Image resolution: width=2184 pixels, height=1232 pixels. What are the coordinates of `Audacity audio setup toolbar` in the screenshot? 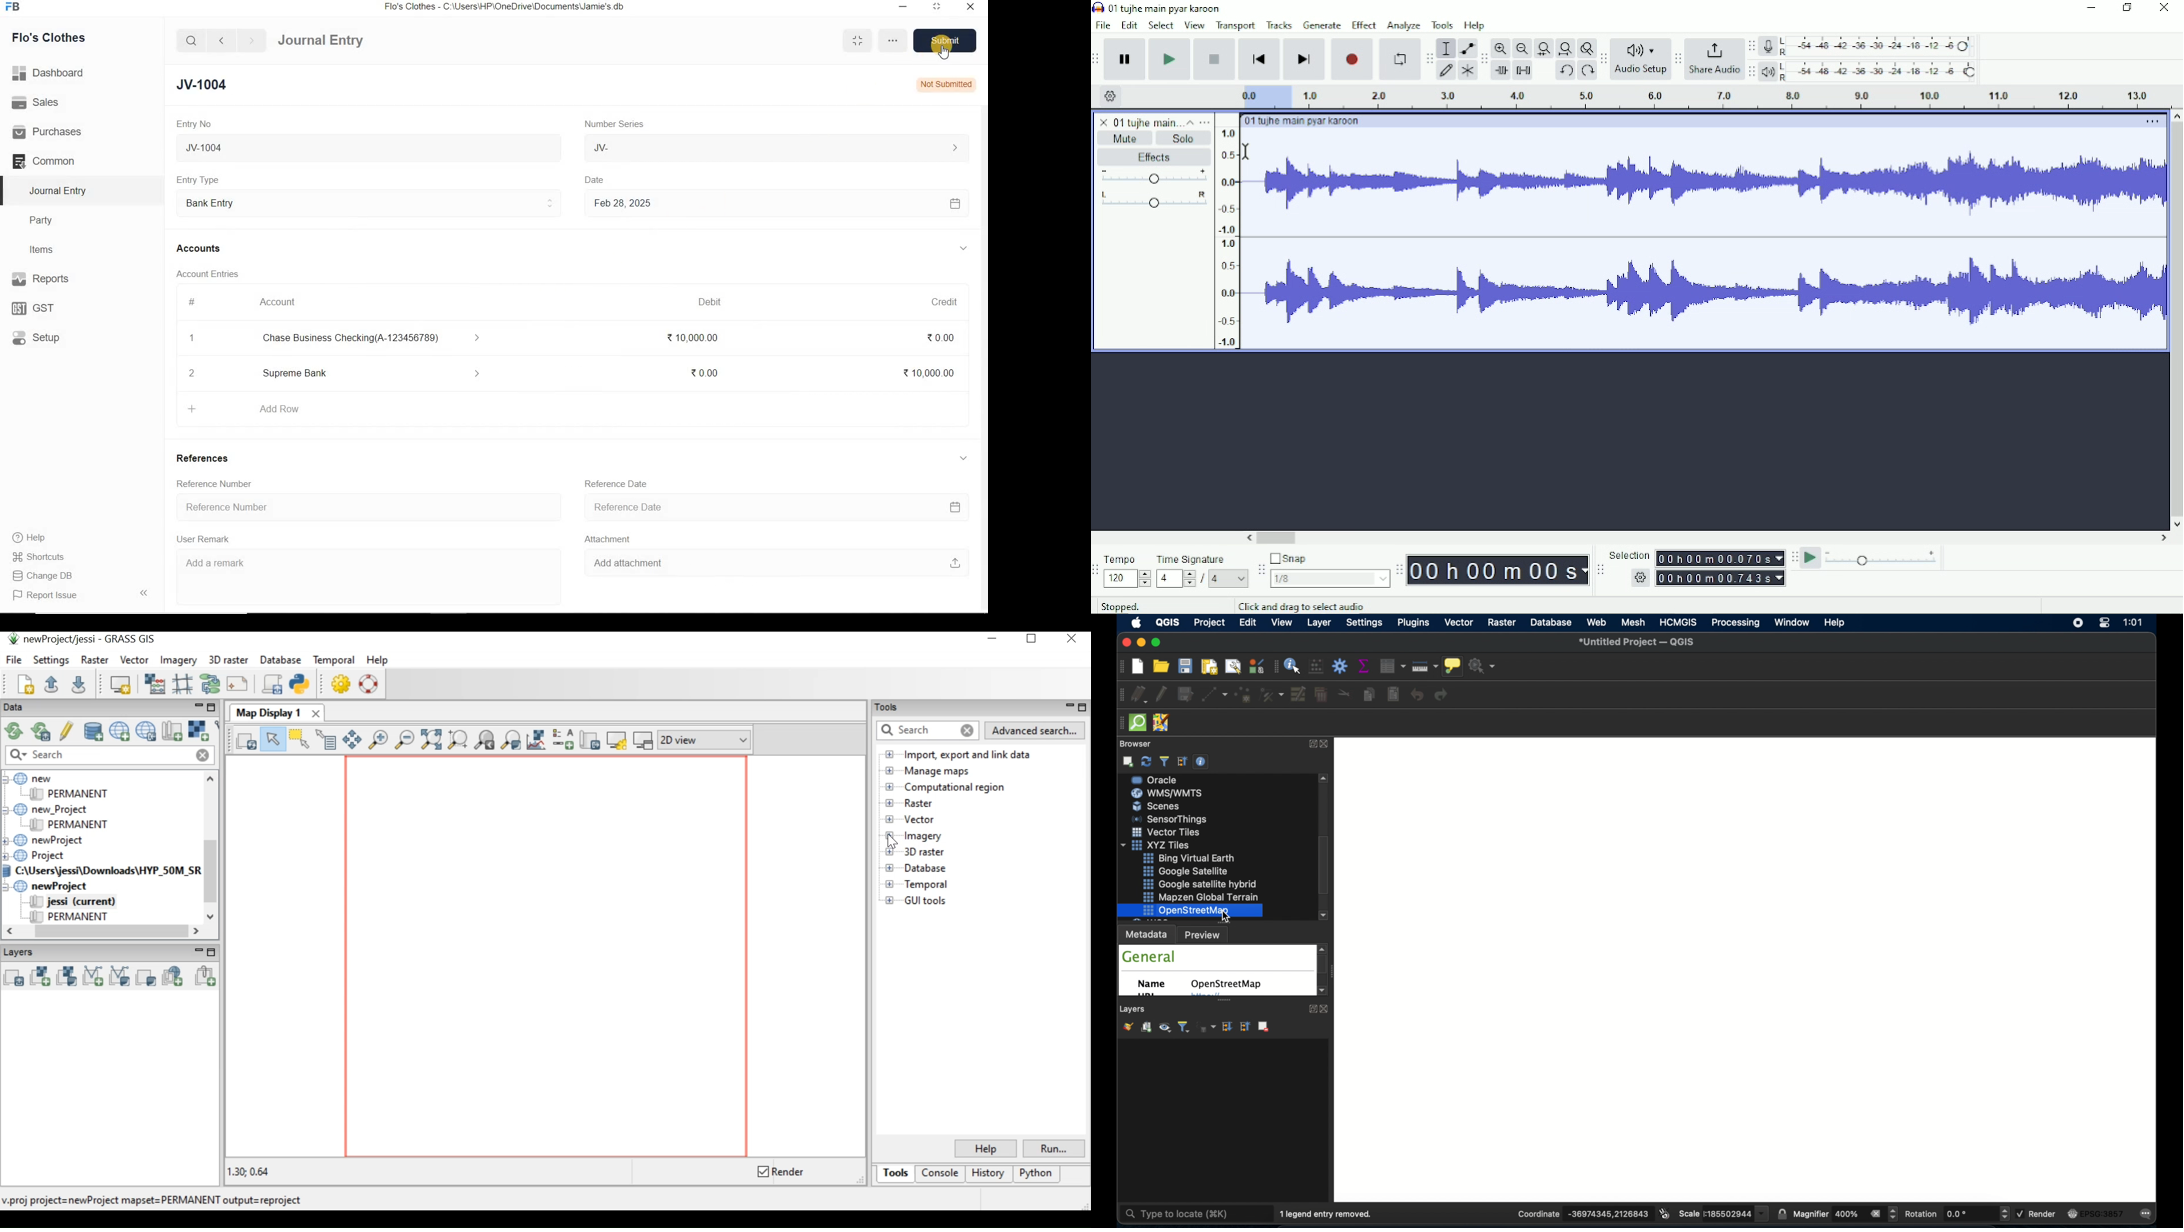 It's located at (1603, 59).